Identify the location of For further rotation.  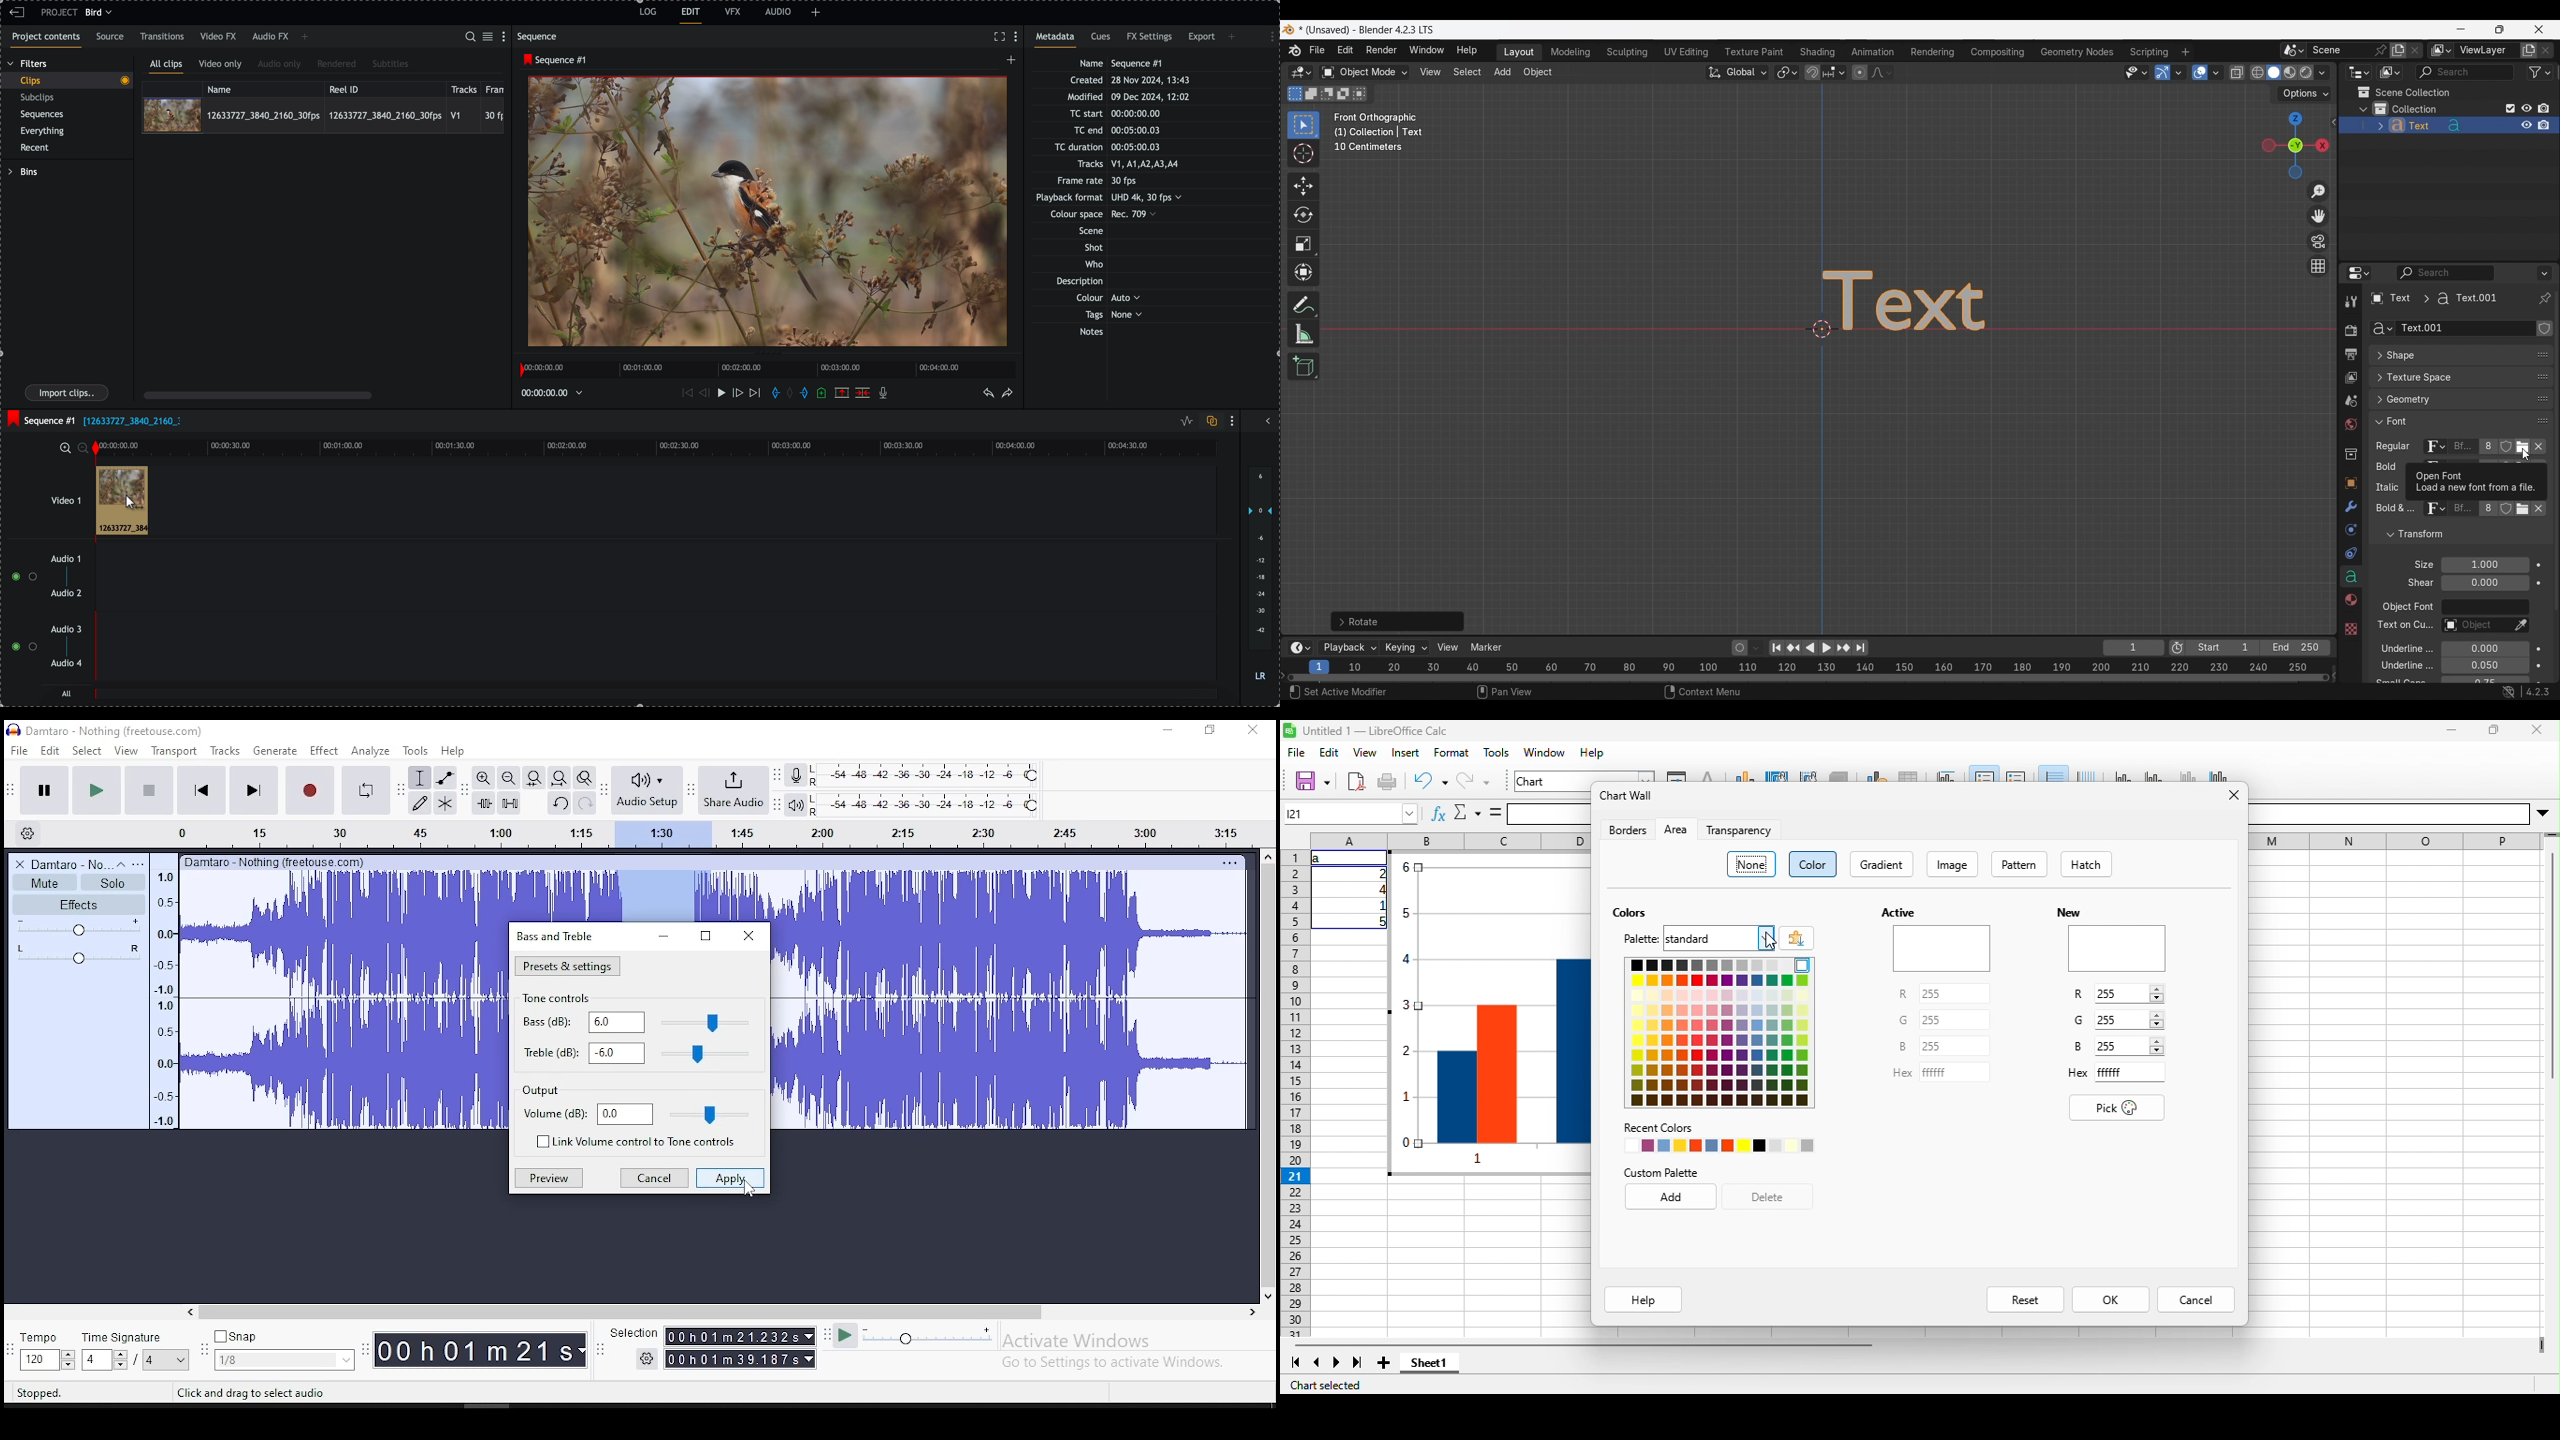
(1397, 621).